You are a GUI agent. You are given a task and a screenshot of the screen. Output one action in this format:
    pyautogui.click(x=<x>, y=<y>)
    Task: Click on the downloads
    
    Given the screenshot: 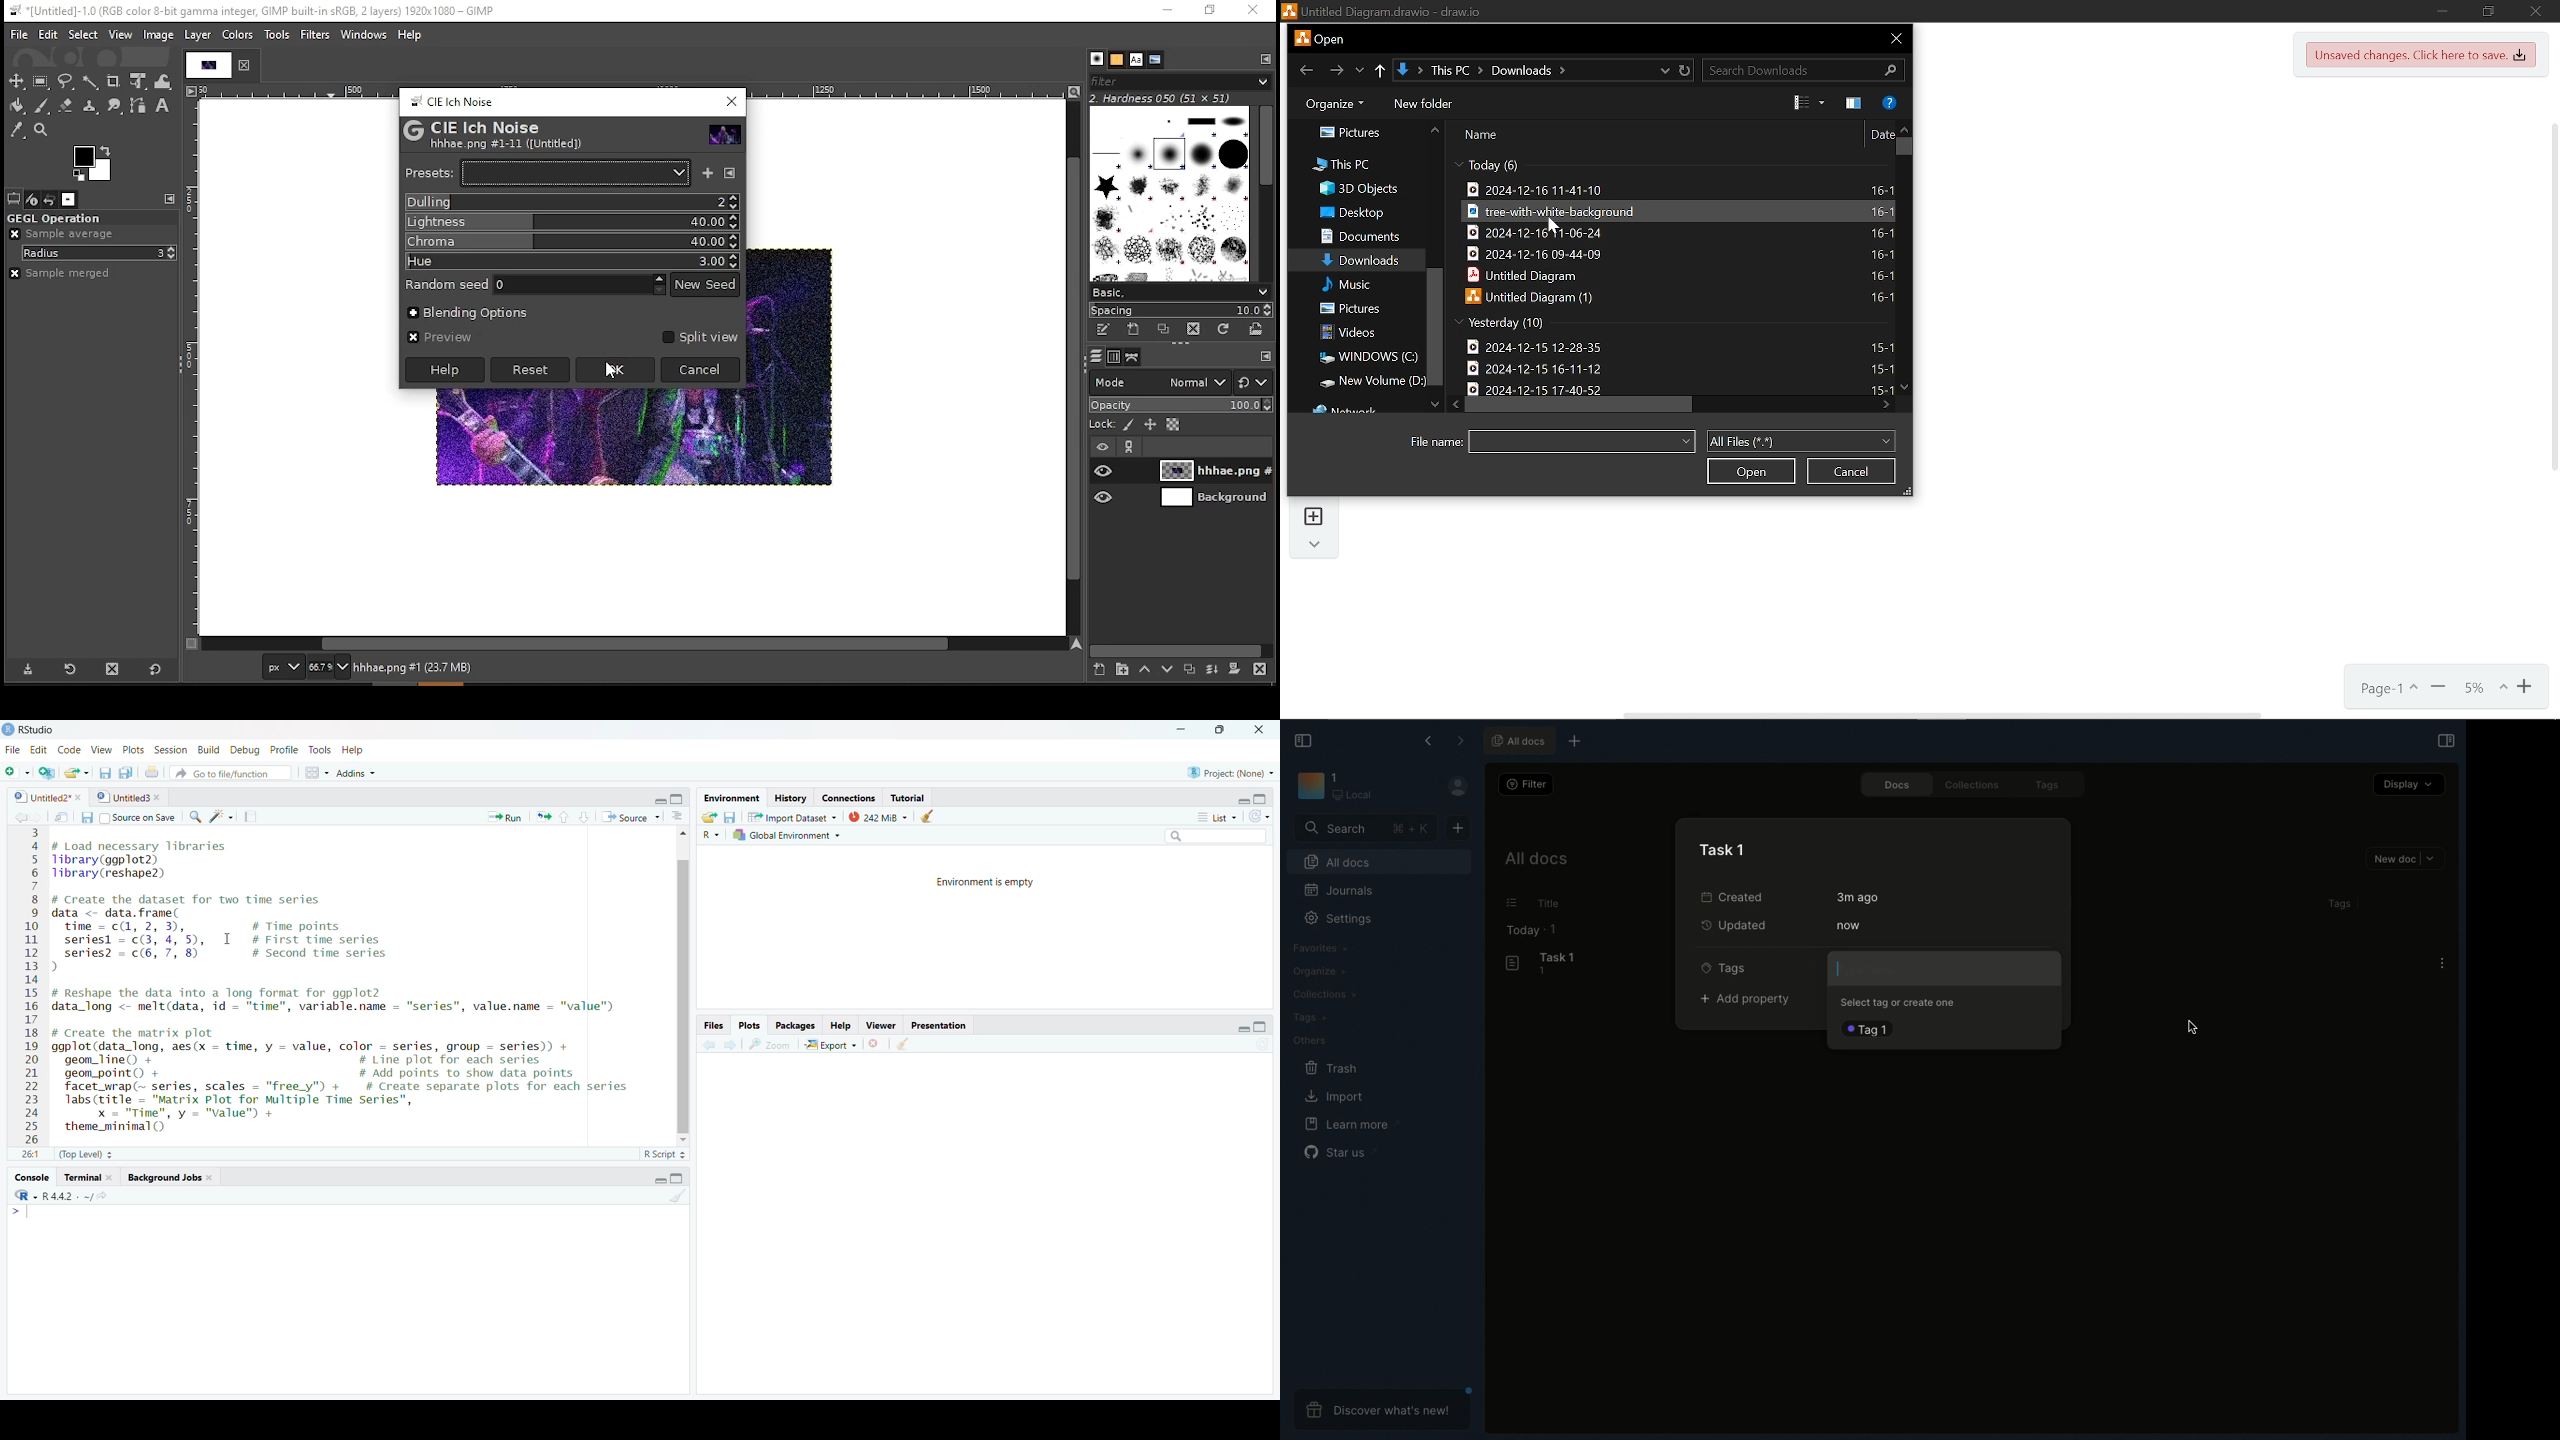 What is the action you would take?
    pyautogui.click(x=1360, y=261)
    